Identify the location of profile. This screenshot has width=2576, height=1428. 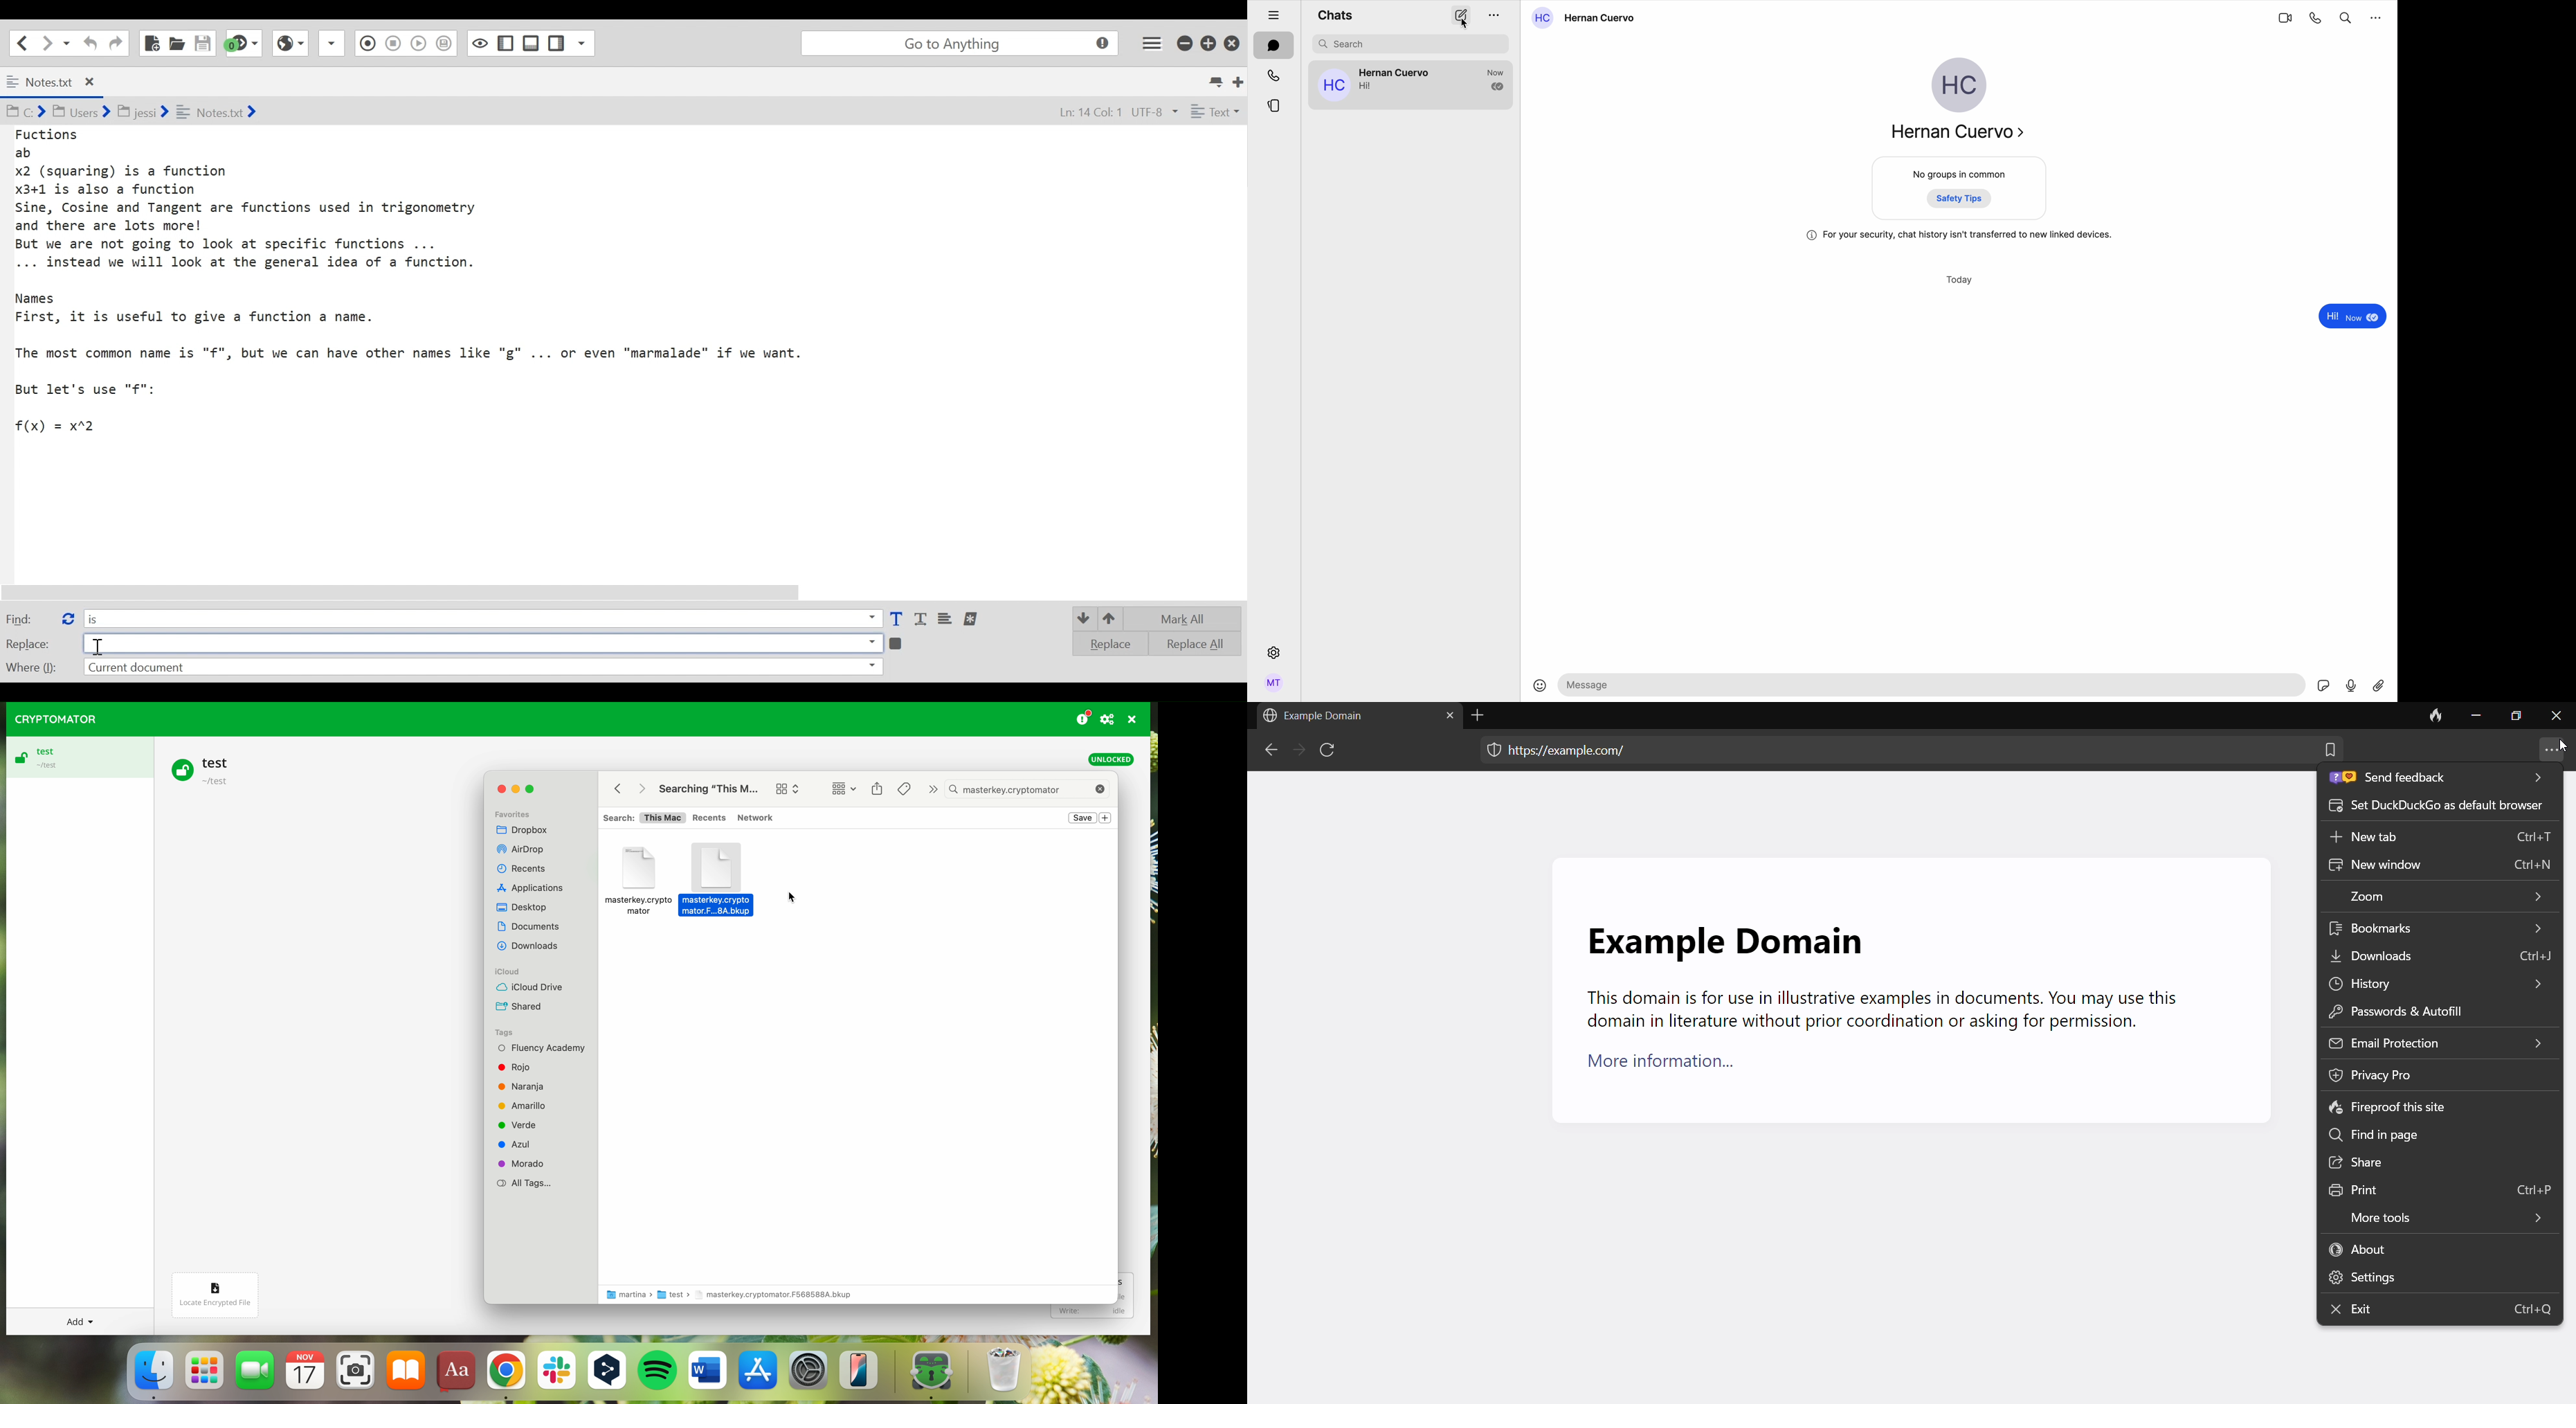
(1274, 686).